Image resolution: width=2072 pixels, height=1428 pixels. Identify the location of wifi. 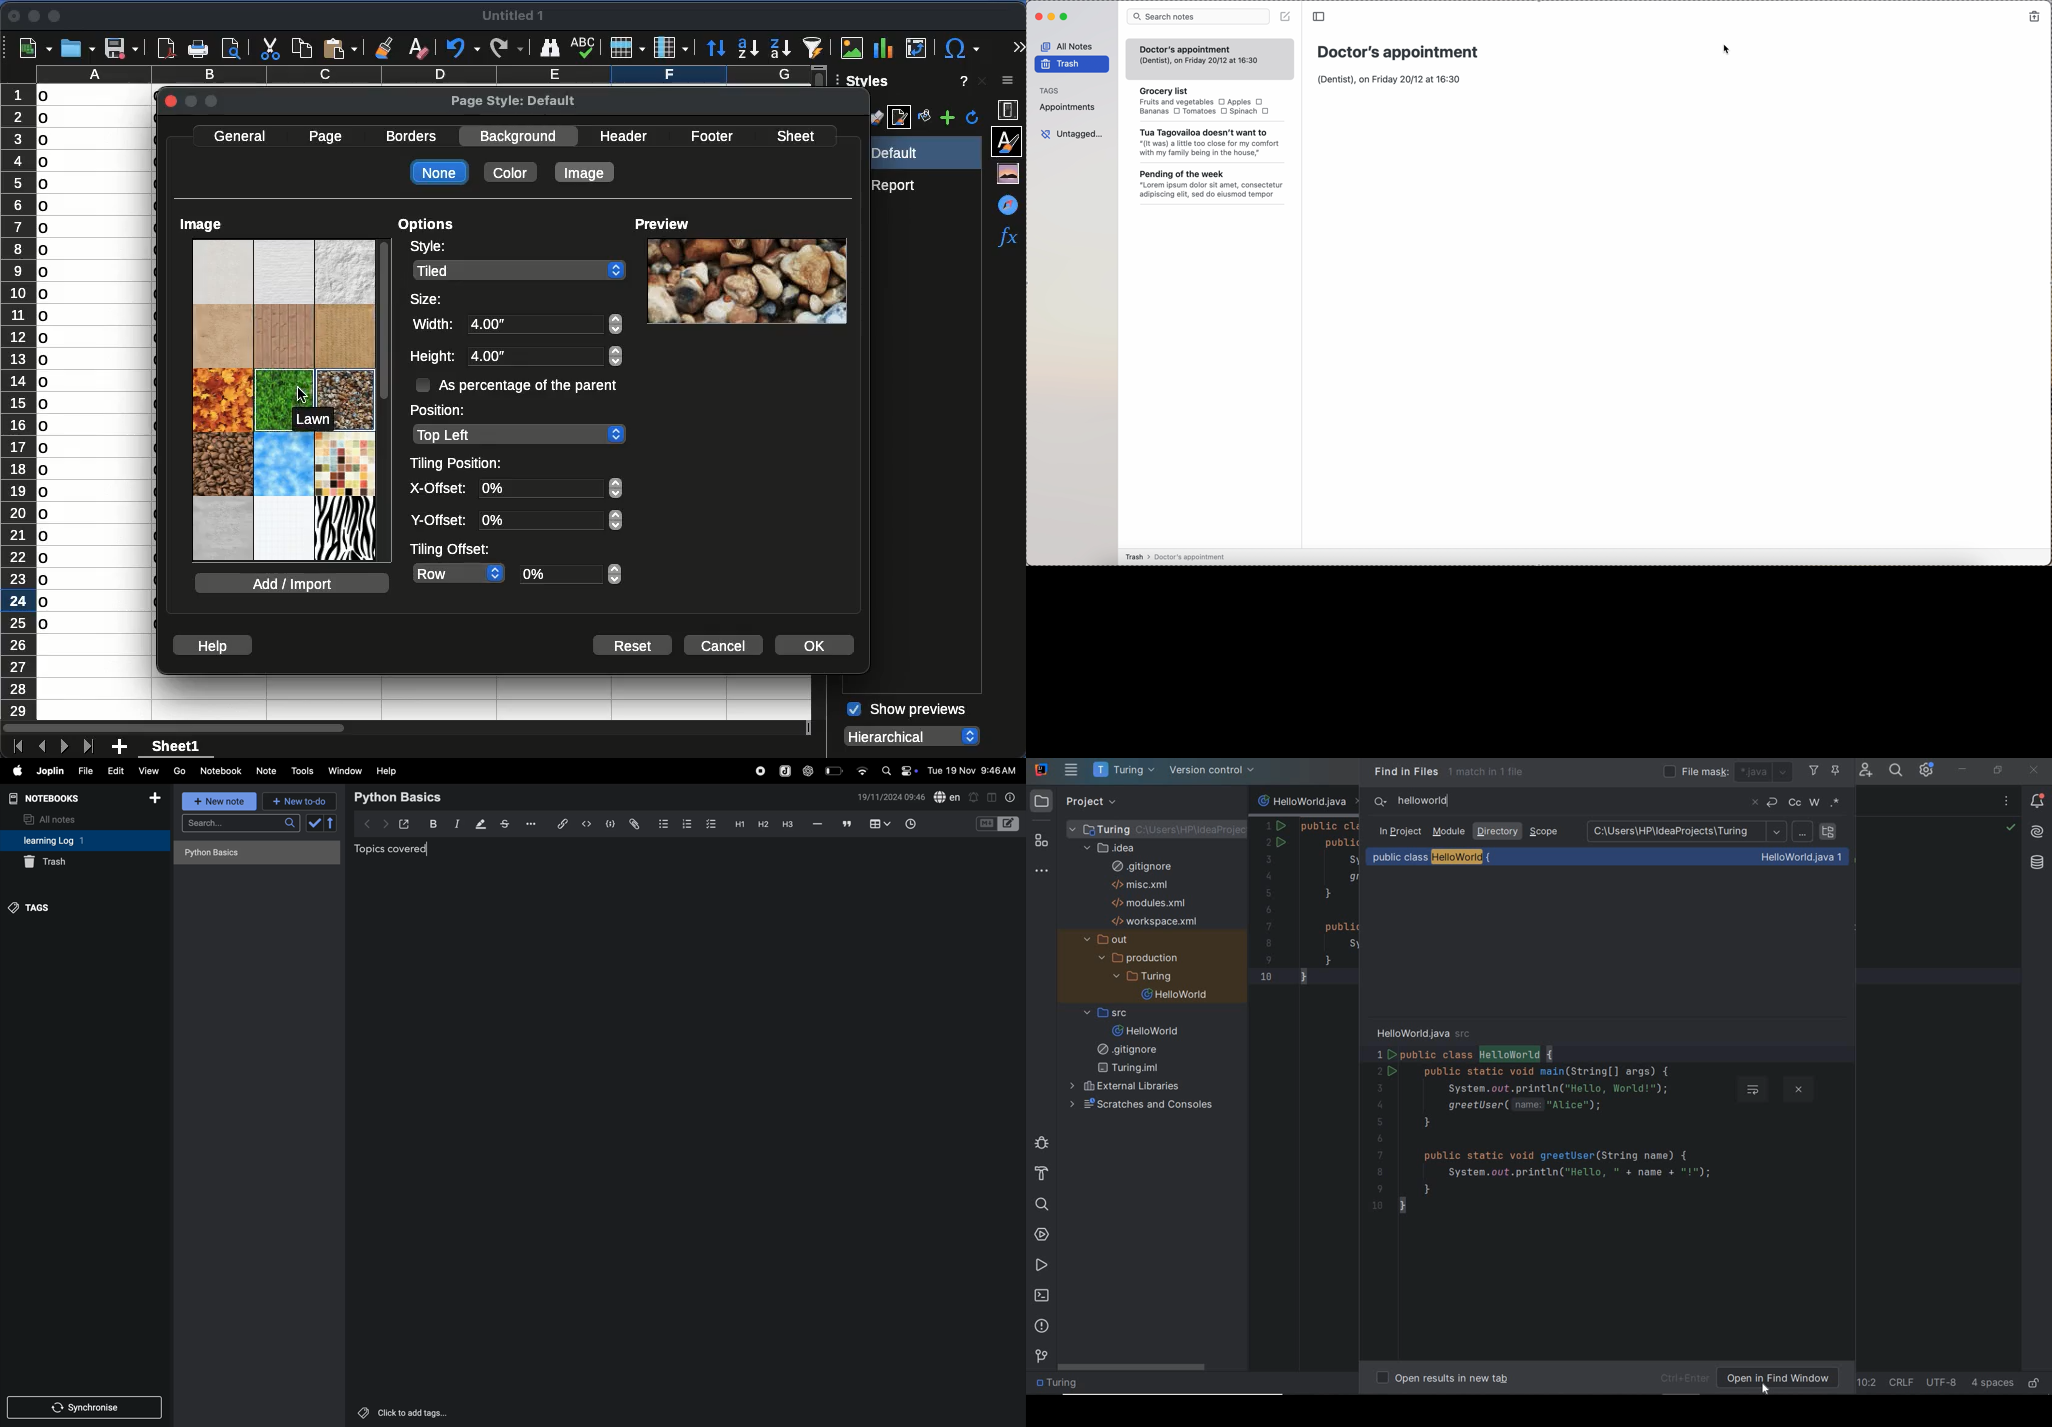
(862, 768).